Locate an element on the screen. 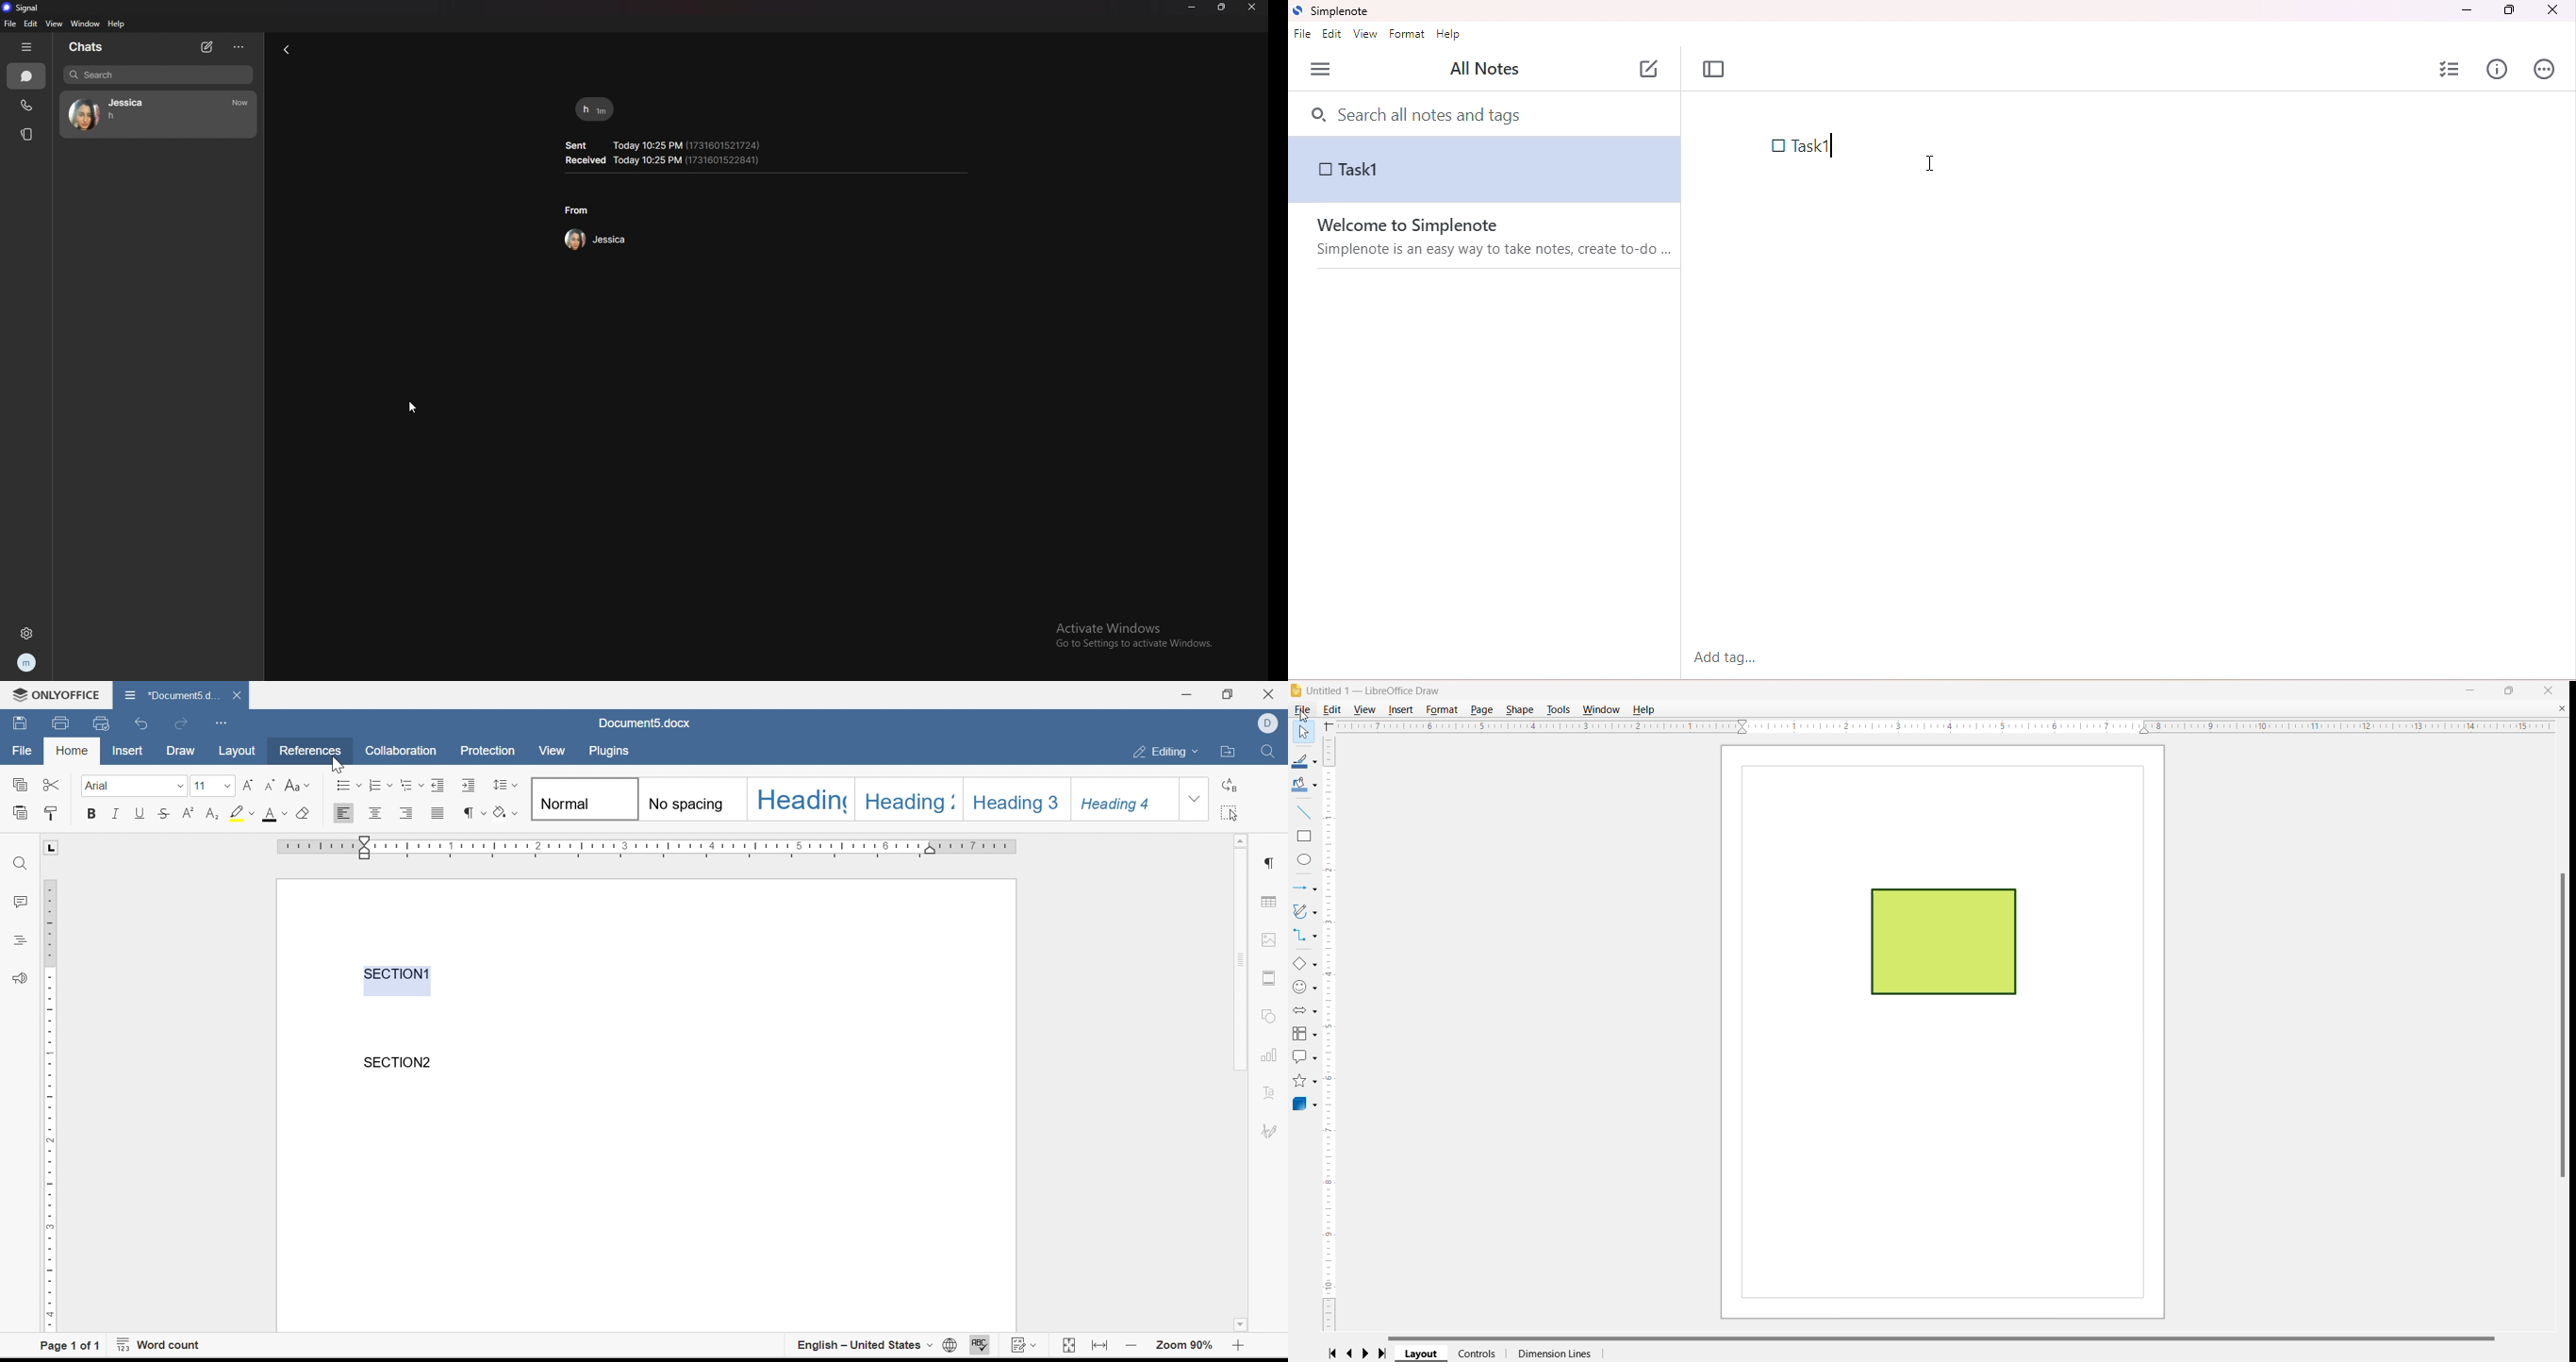 The image size is (2576, 1372). minimize is located at coordinates (2469, 10).